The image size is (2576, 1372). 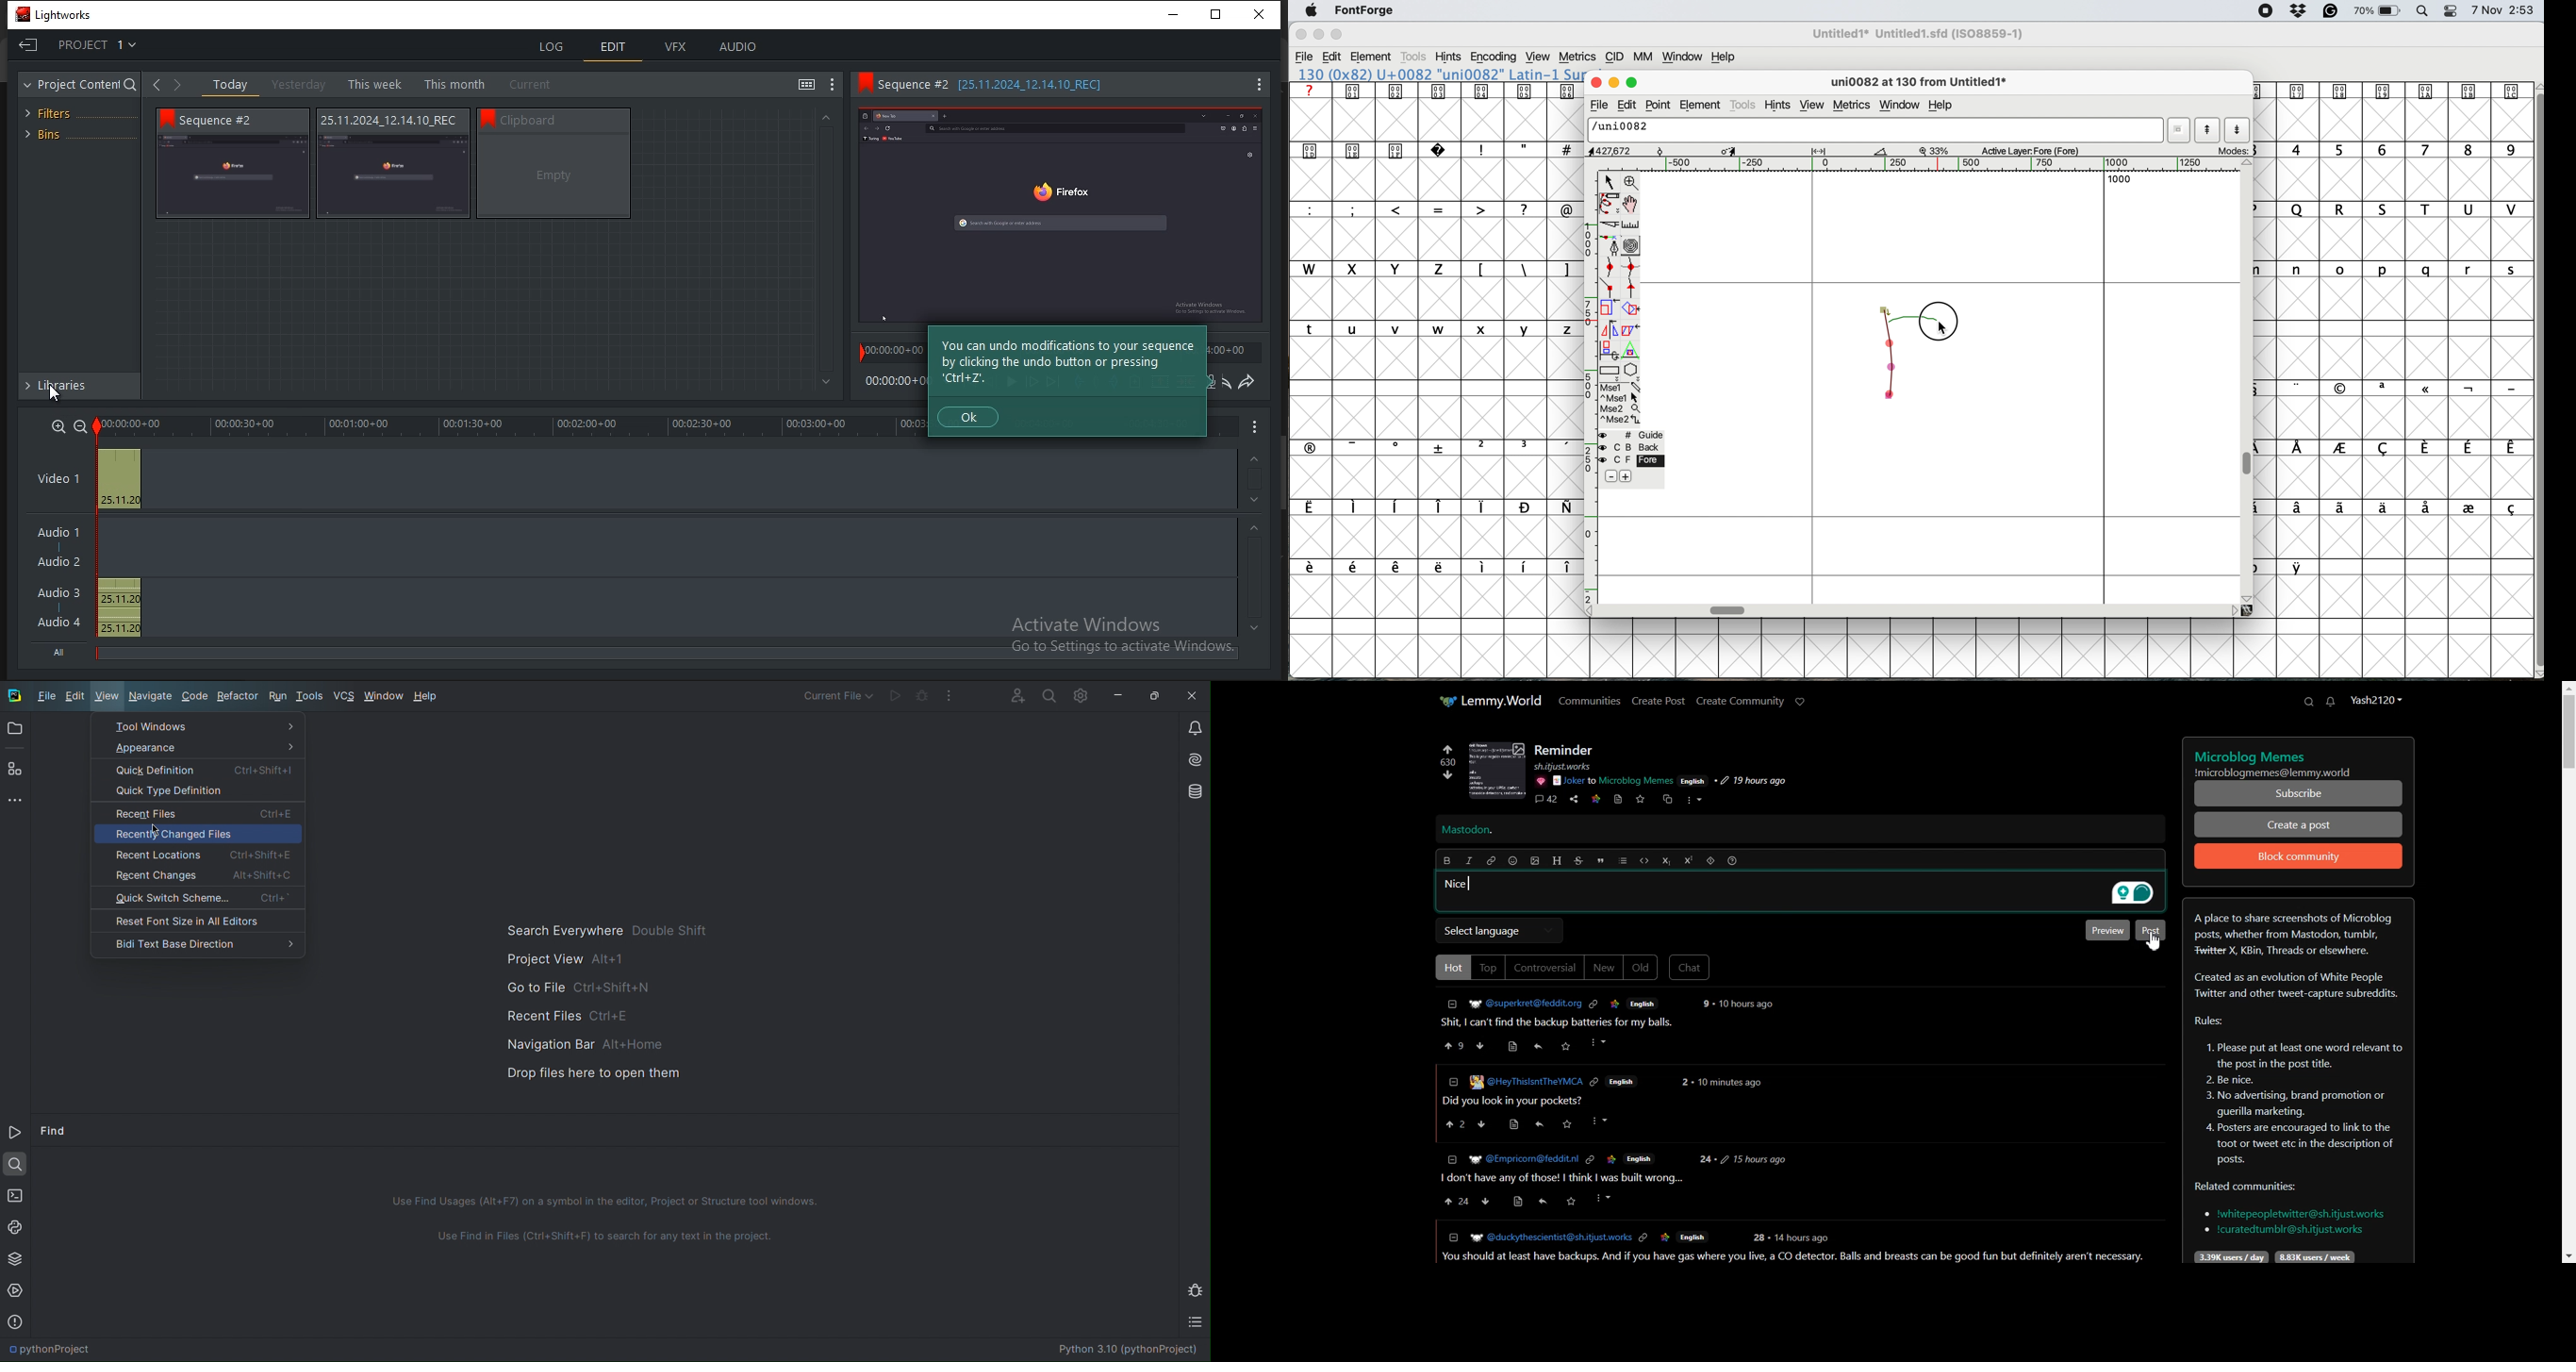 What do you see at coordinates (864, 85) in the screenshot?
I see `Bookmark` at bounding box center [864, 85].